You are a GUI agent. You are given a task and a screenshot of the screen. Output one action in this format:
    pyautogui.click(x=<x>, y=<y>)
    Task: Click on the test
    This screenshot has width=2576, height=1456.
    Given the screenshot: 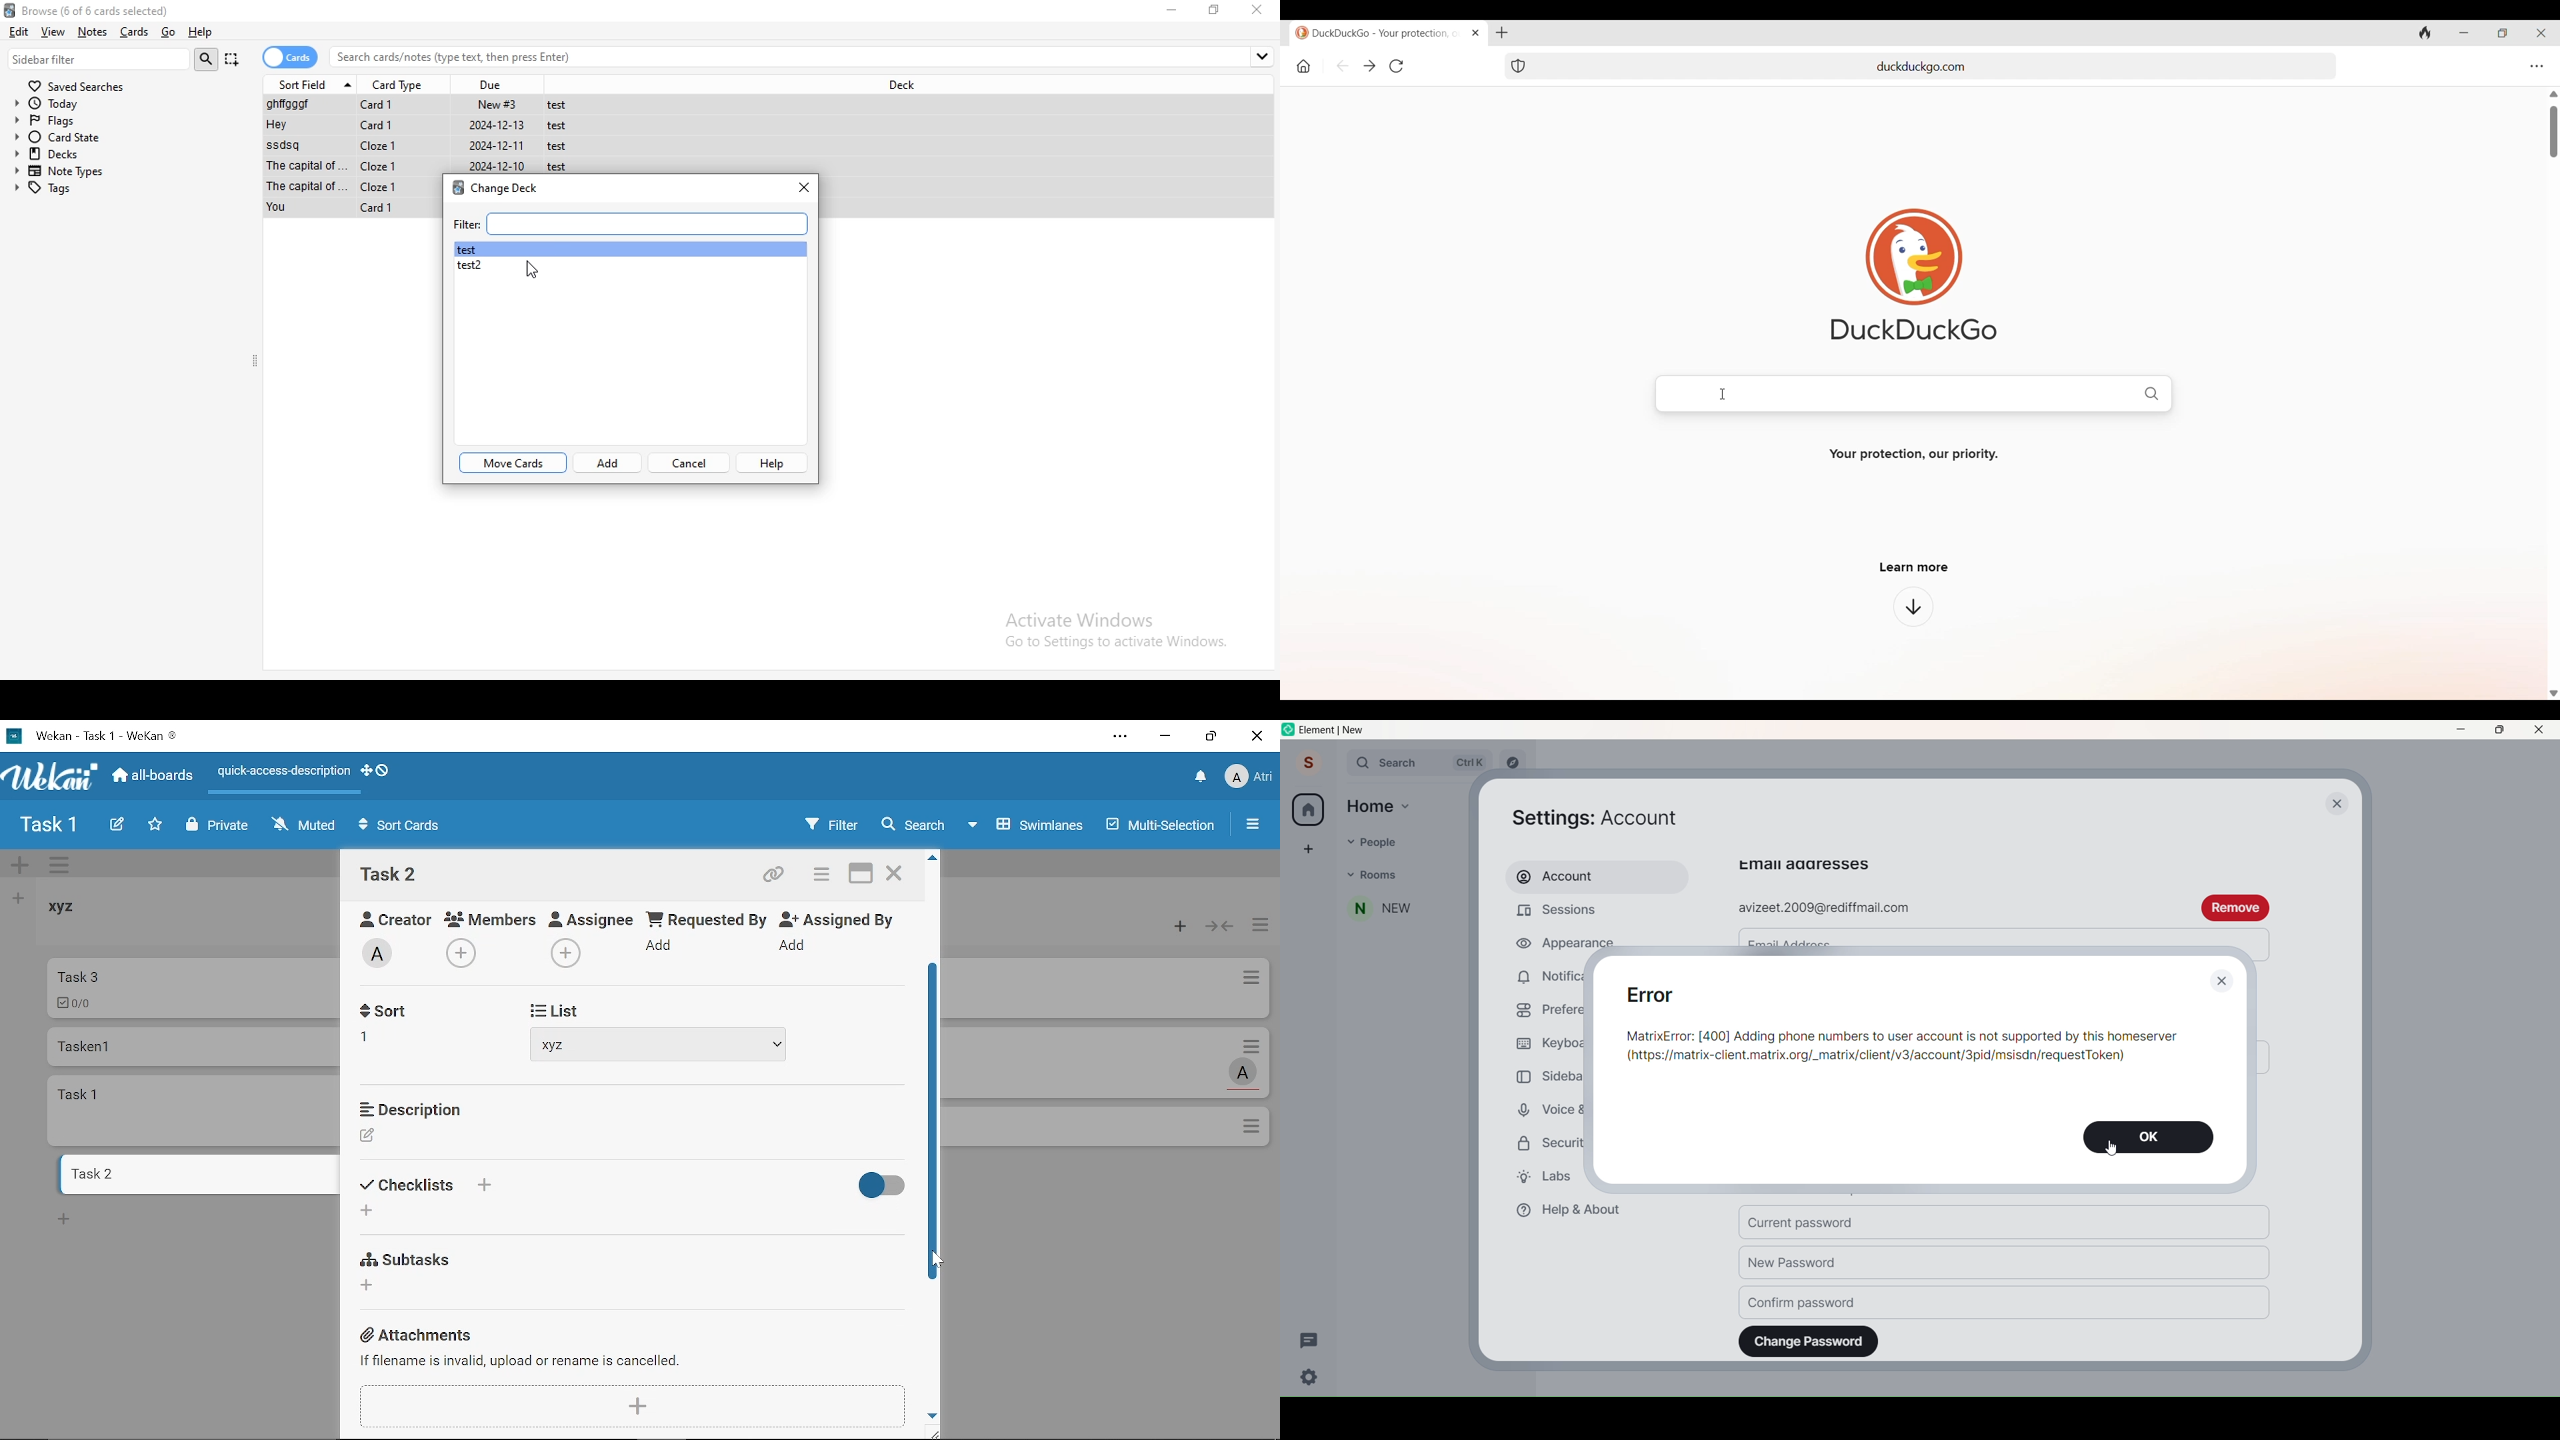 What is the action you would take?
    pyautogui.click(x=629, y=248)
    